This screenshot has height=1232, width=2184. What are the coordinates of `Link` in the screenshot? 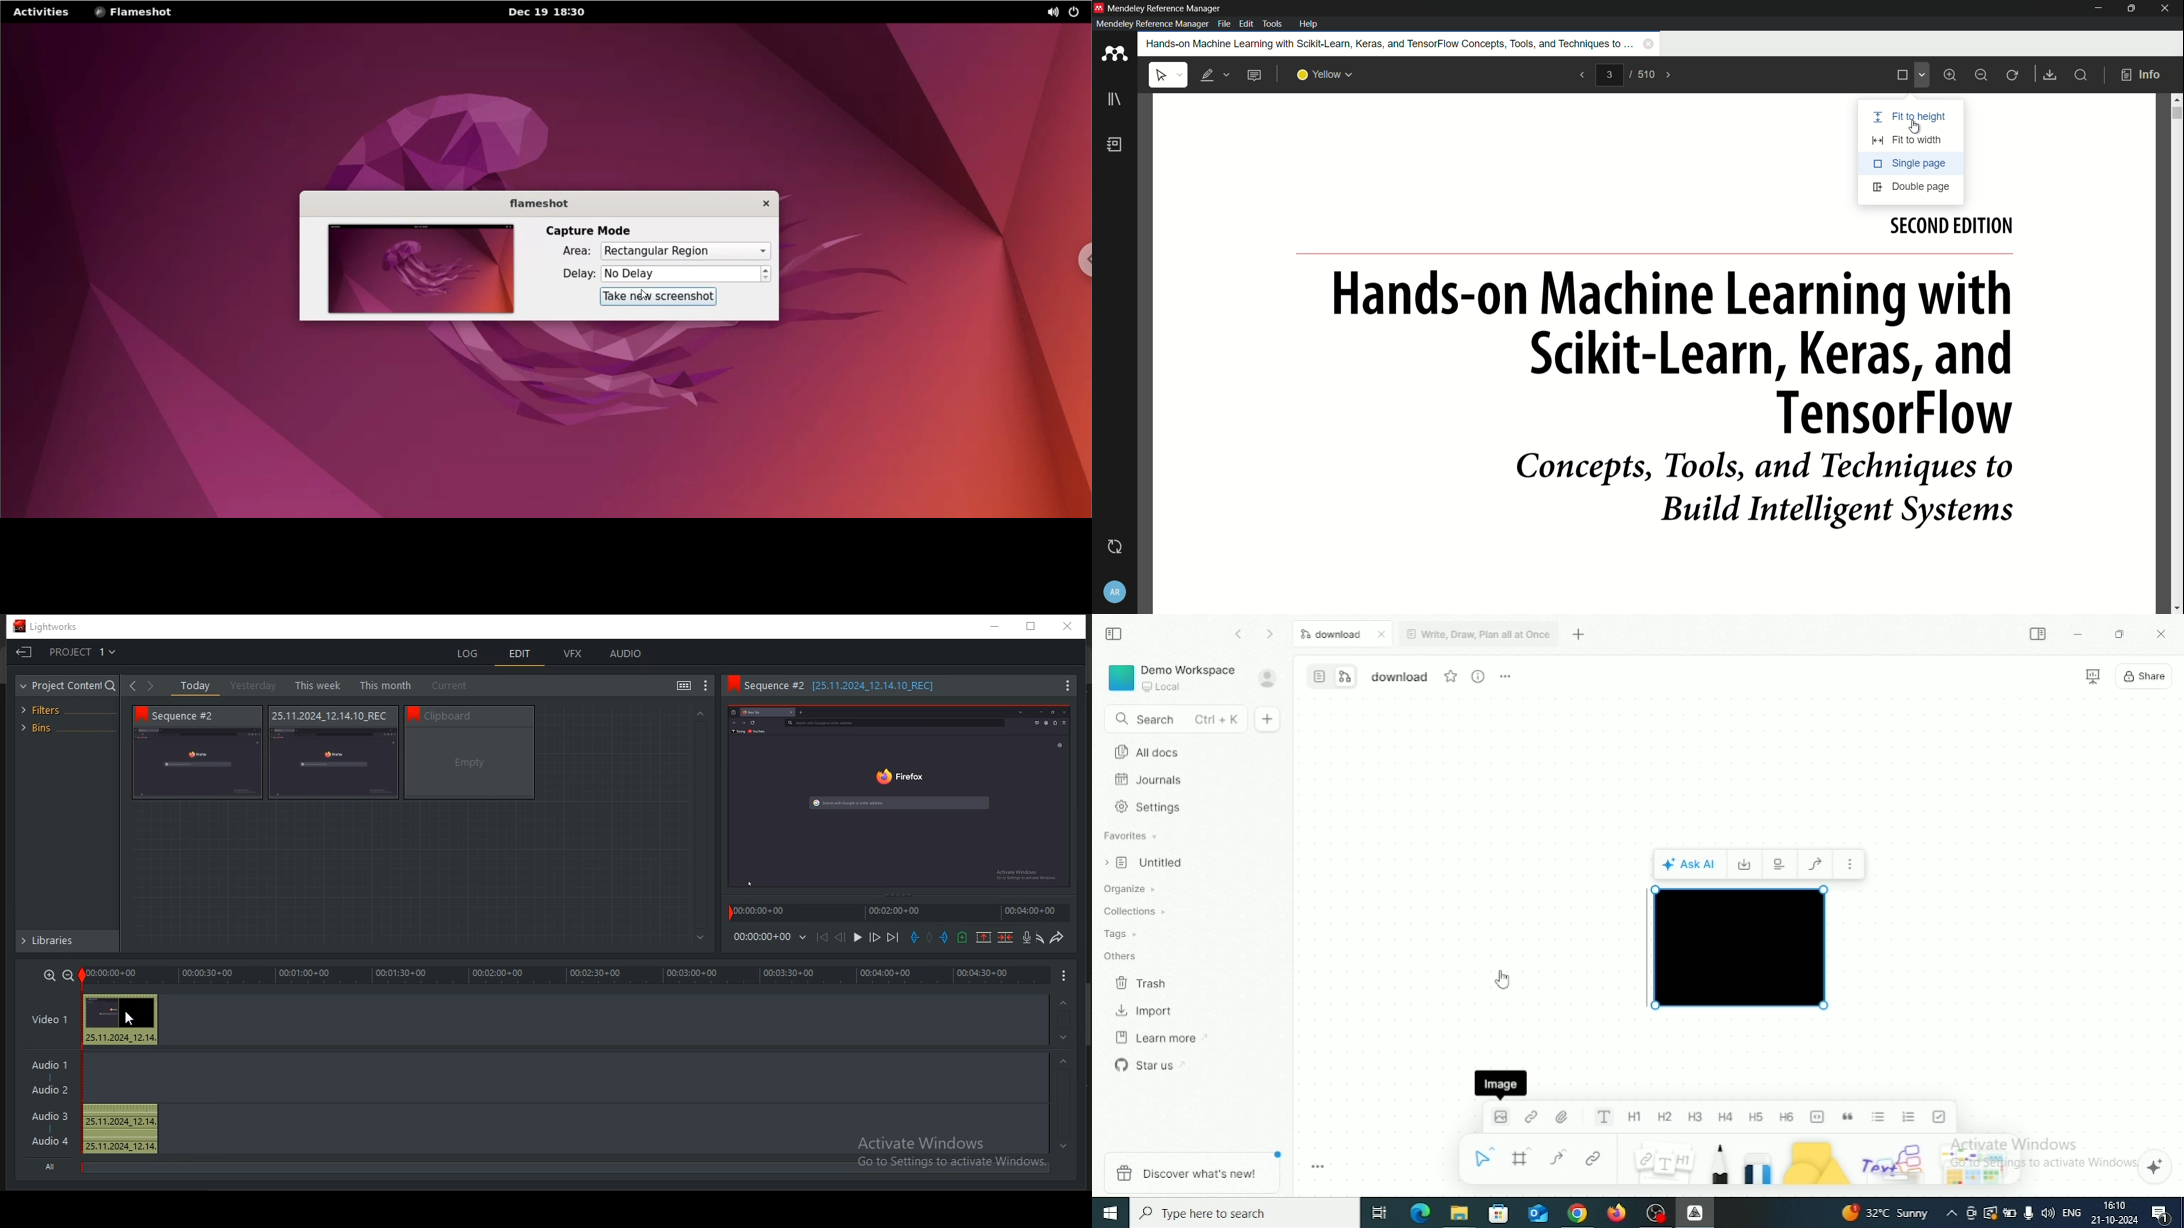 It's located at (1594, 1160).